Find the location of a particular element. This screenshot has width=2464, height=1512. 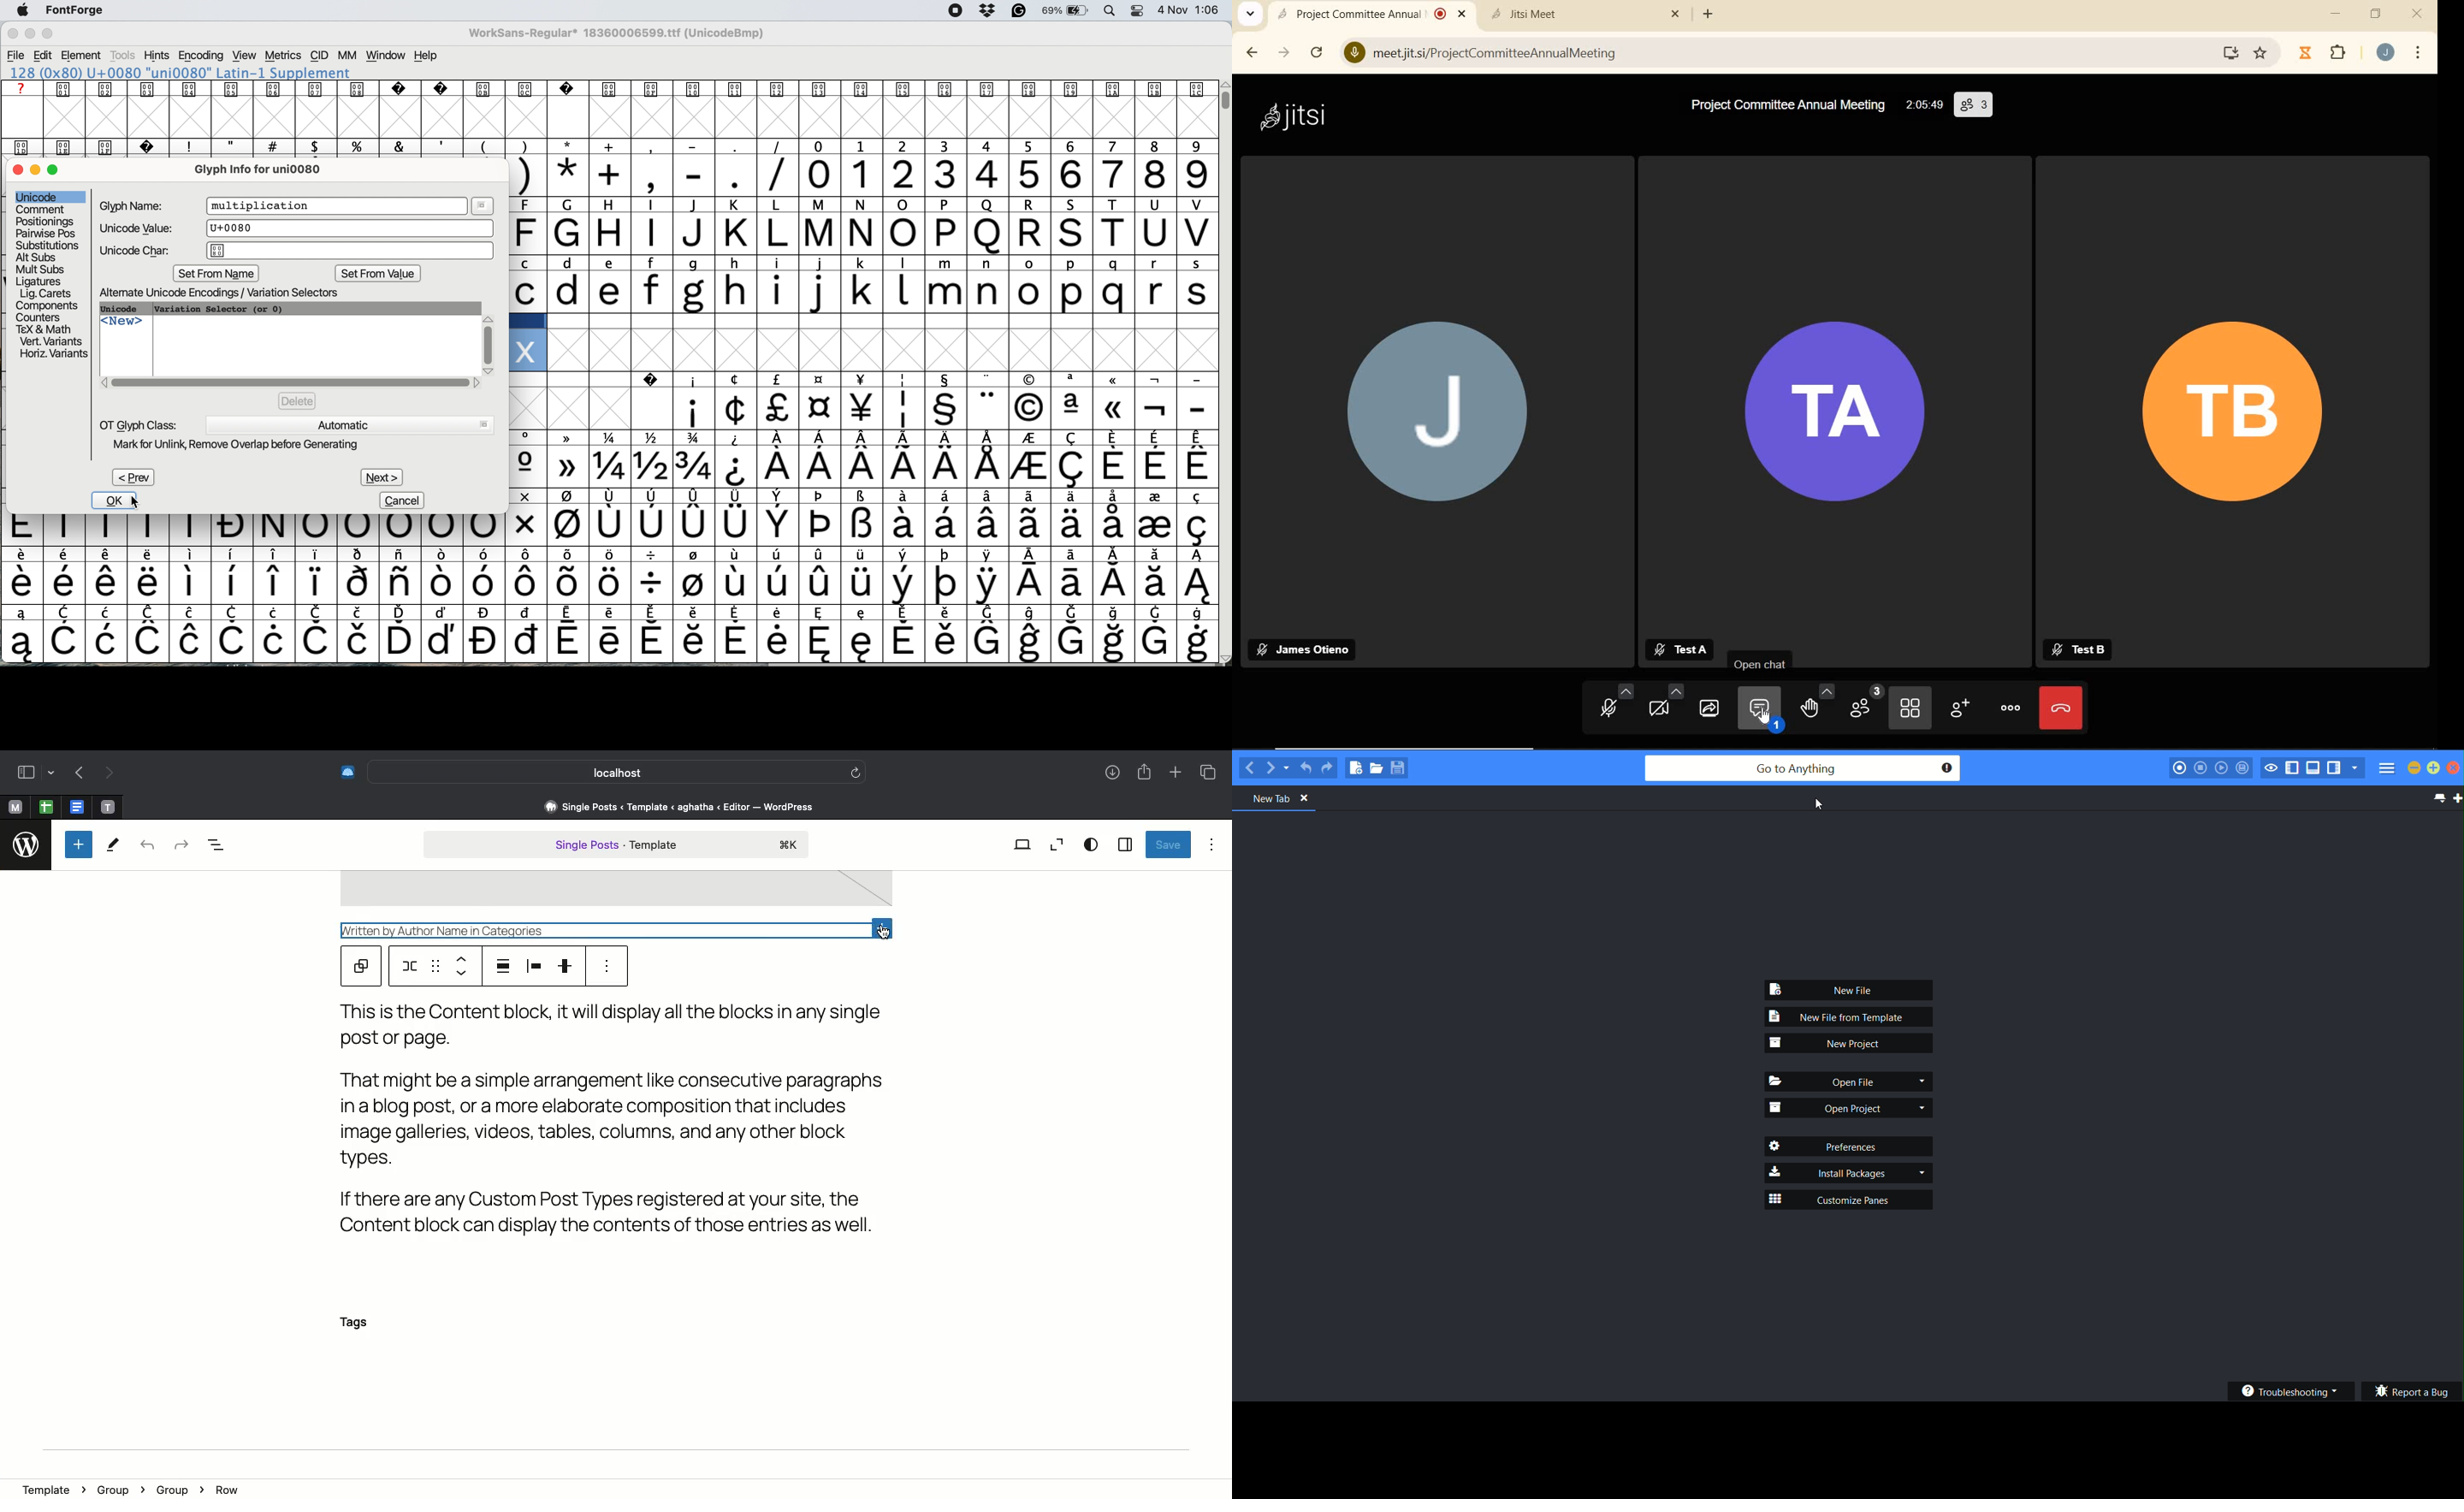

special characters is located at coordinates (867, 409).